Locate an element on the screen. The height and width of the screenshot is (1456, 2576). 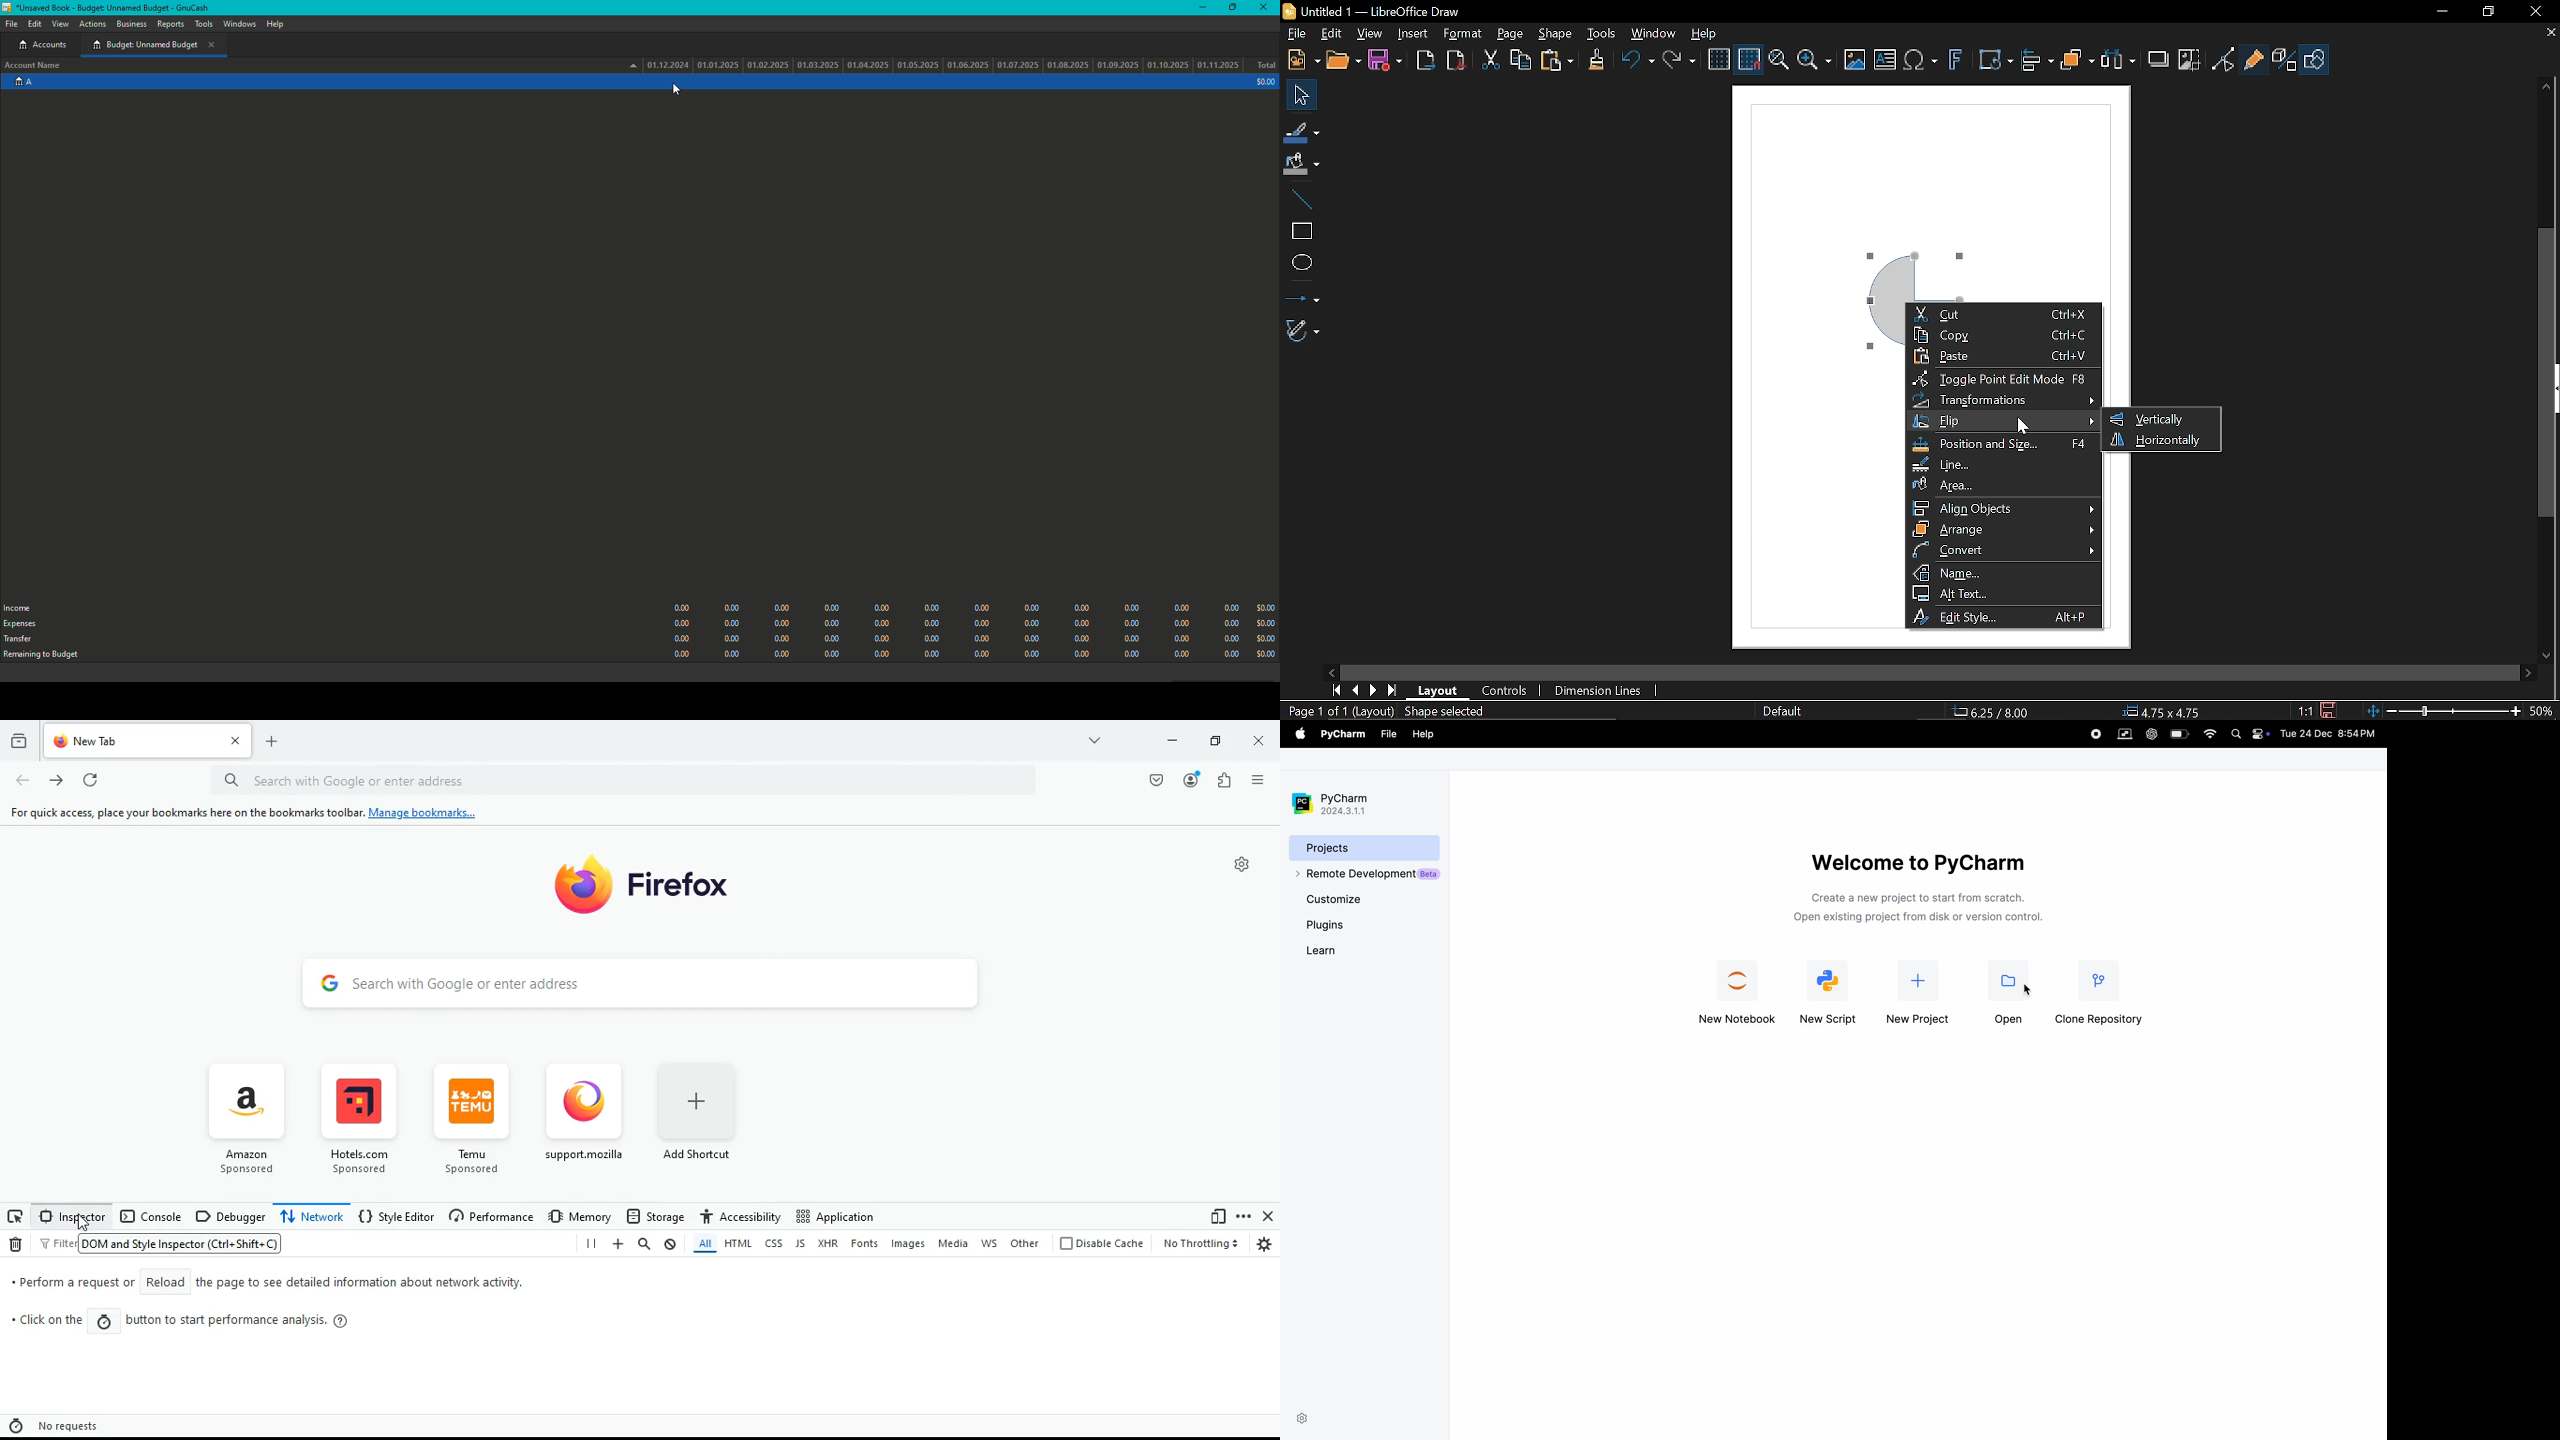
hotels.com is located at coordinates (368, 1122).